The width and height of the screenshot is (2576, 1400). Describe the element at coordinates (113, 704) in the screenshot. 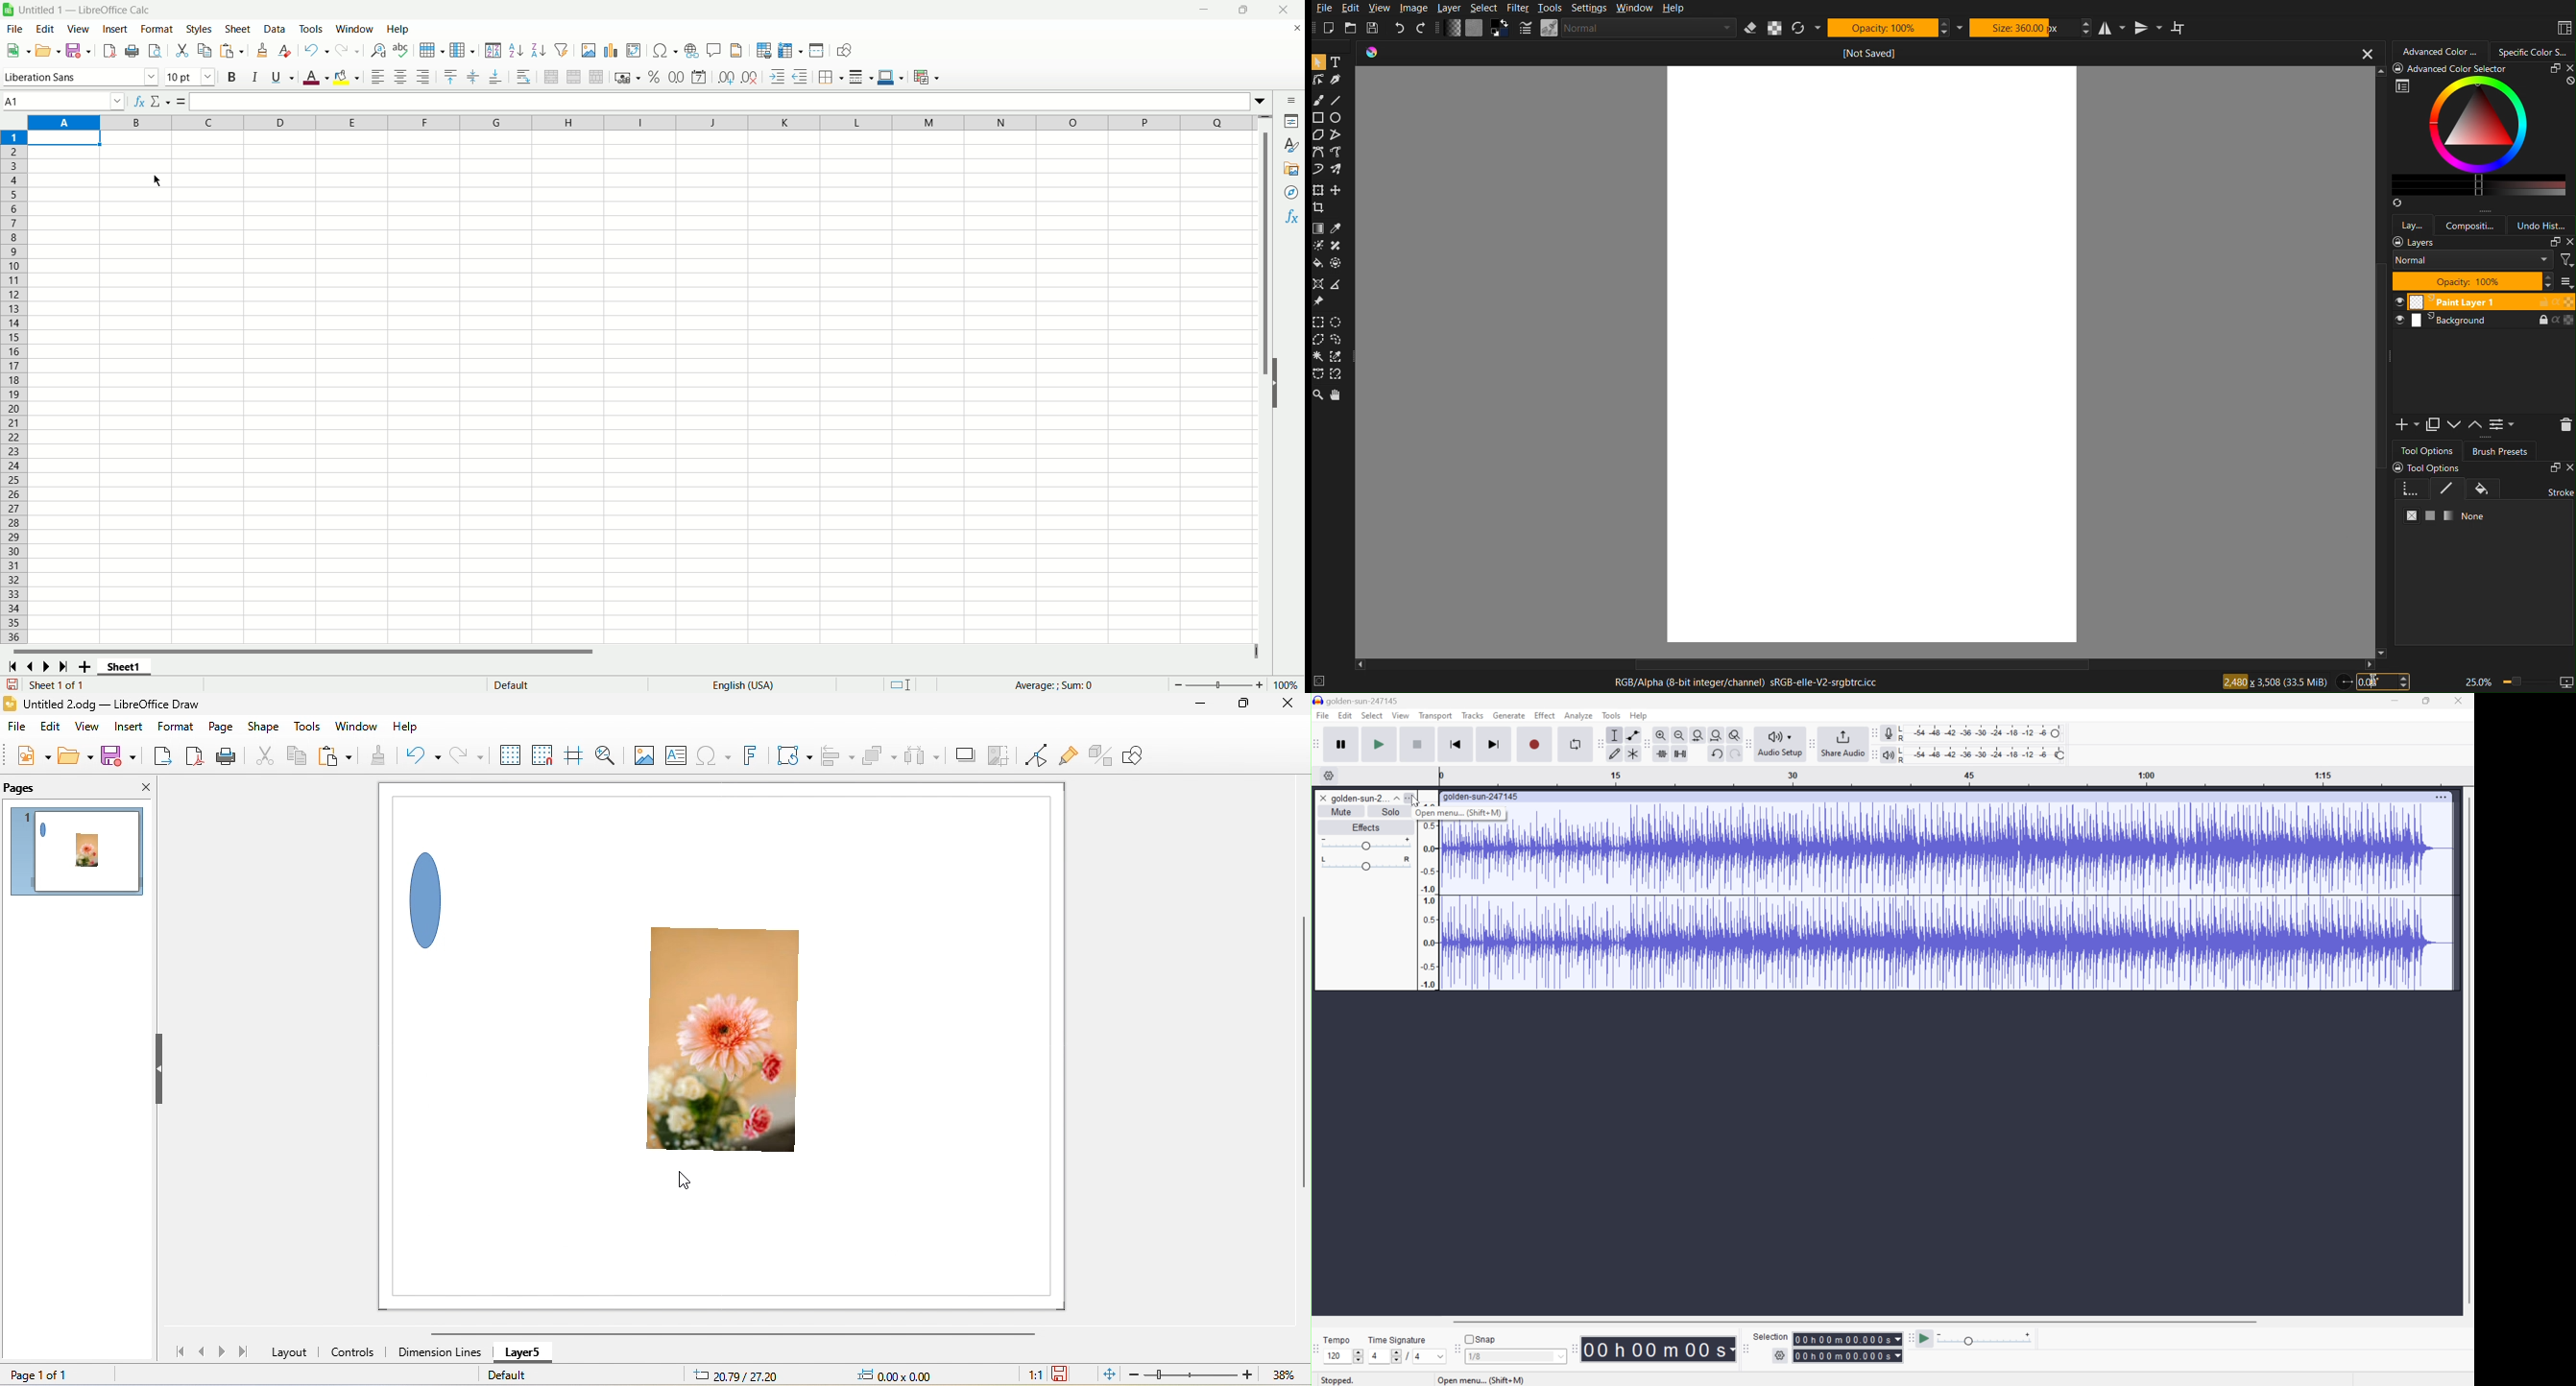

I see `title` at that location.